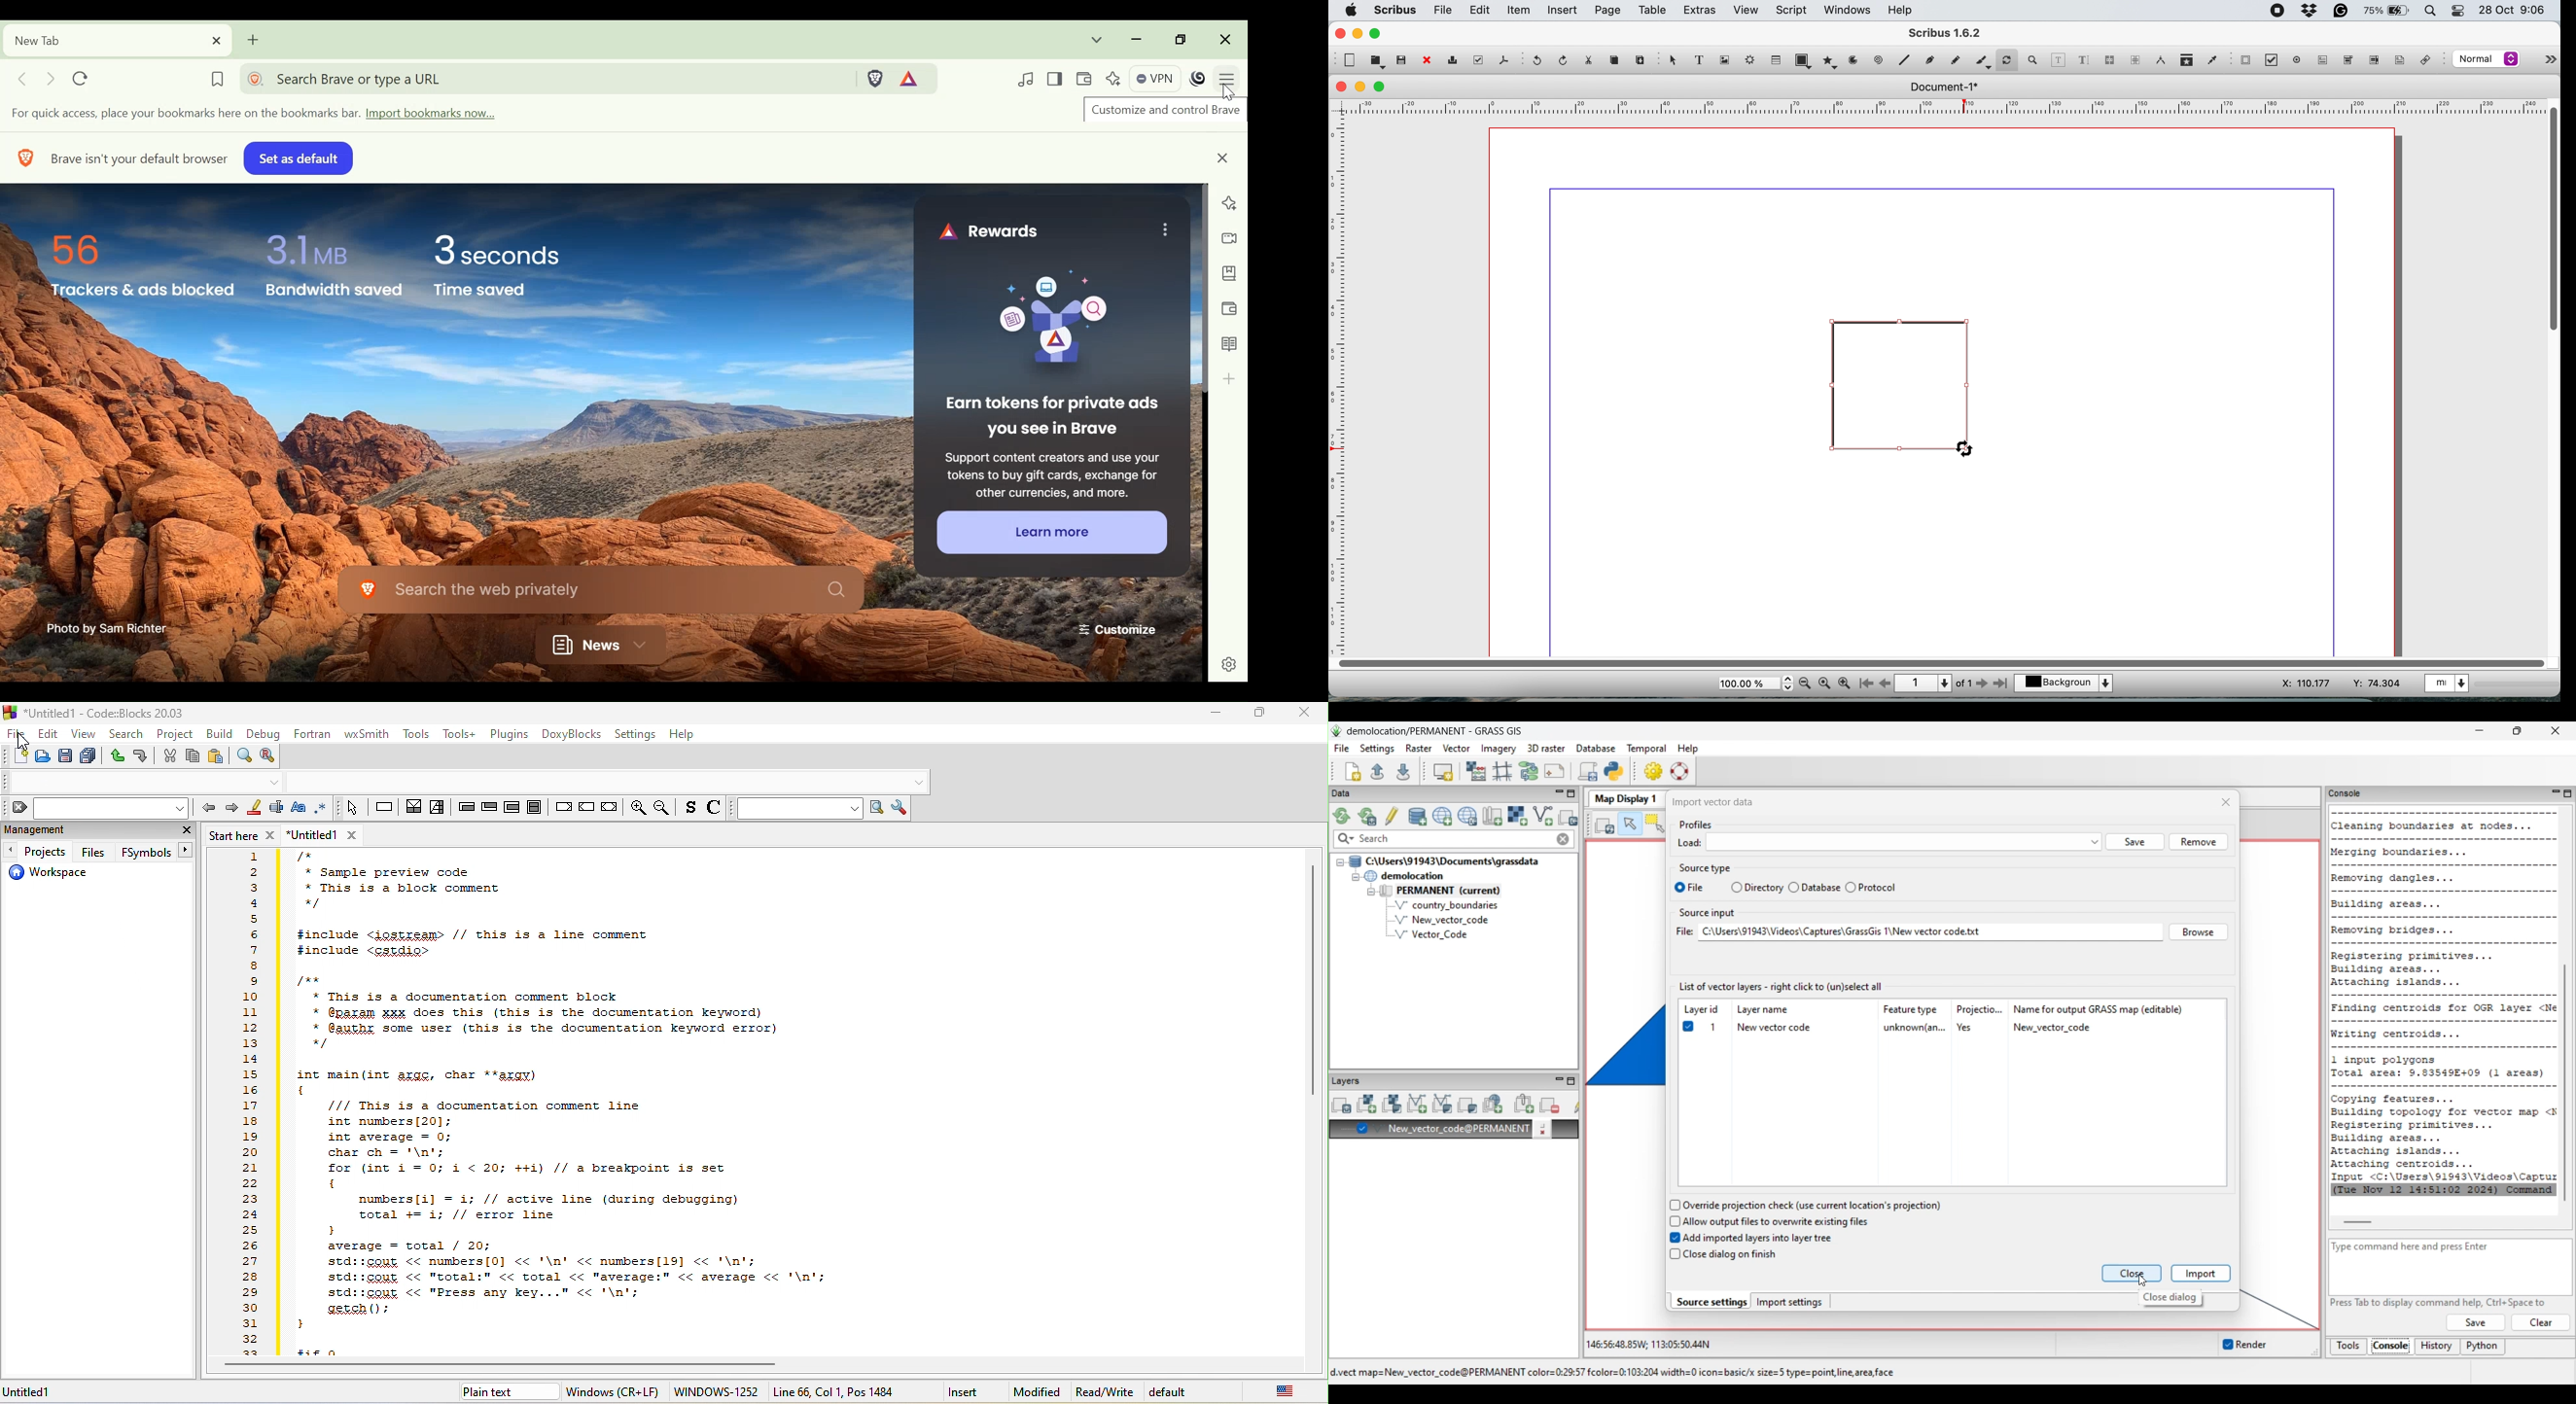 Image resolution: width=2576 pixels, height=1428 pixels. What do you see at coordinates (2457, 12) in the screenshot?
I see `control center` at bounding box center [2457, 12].